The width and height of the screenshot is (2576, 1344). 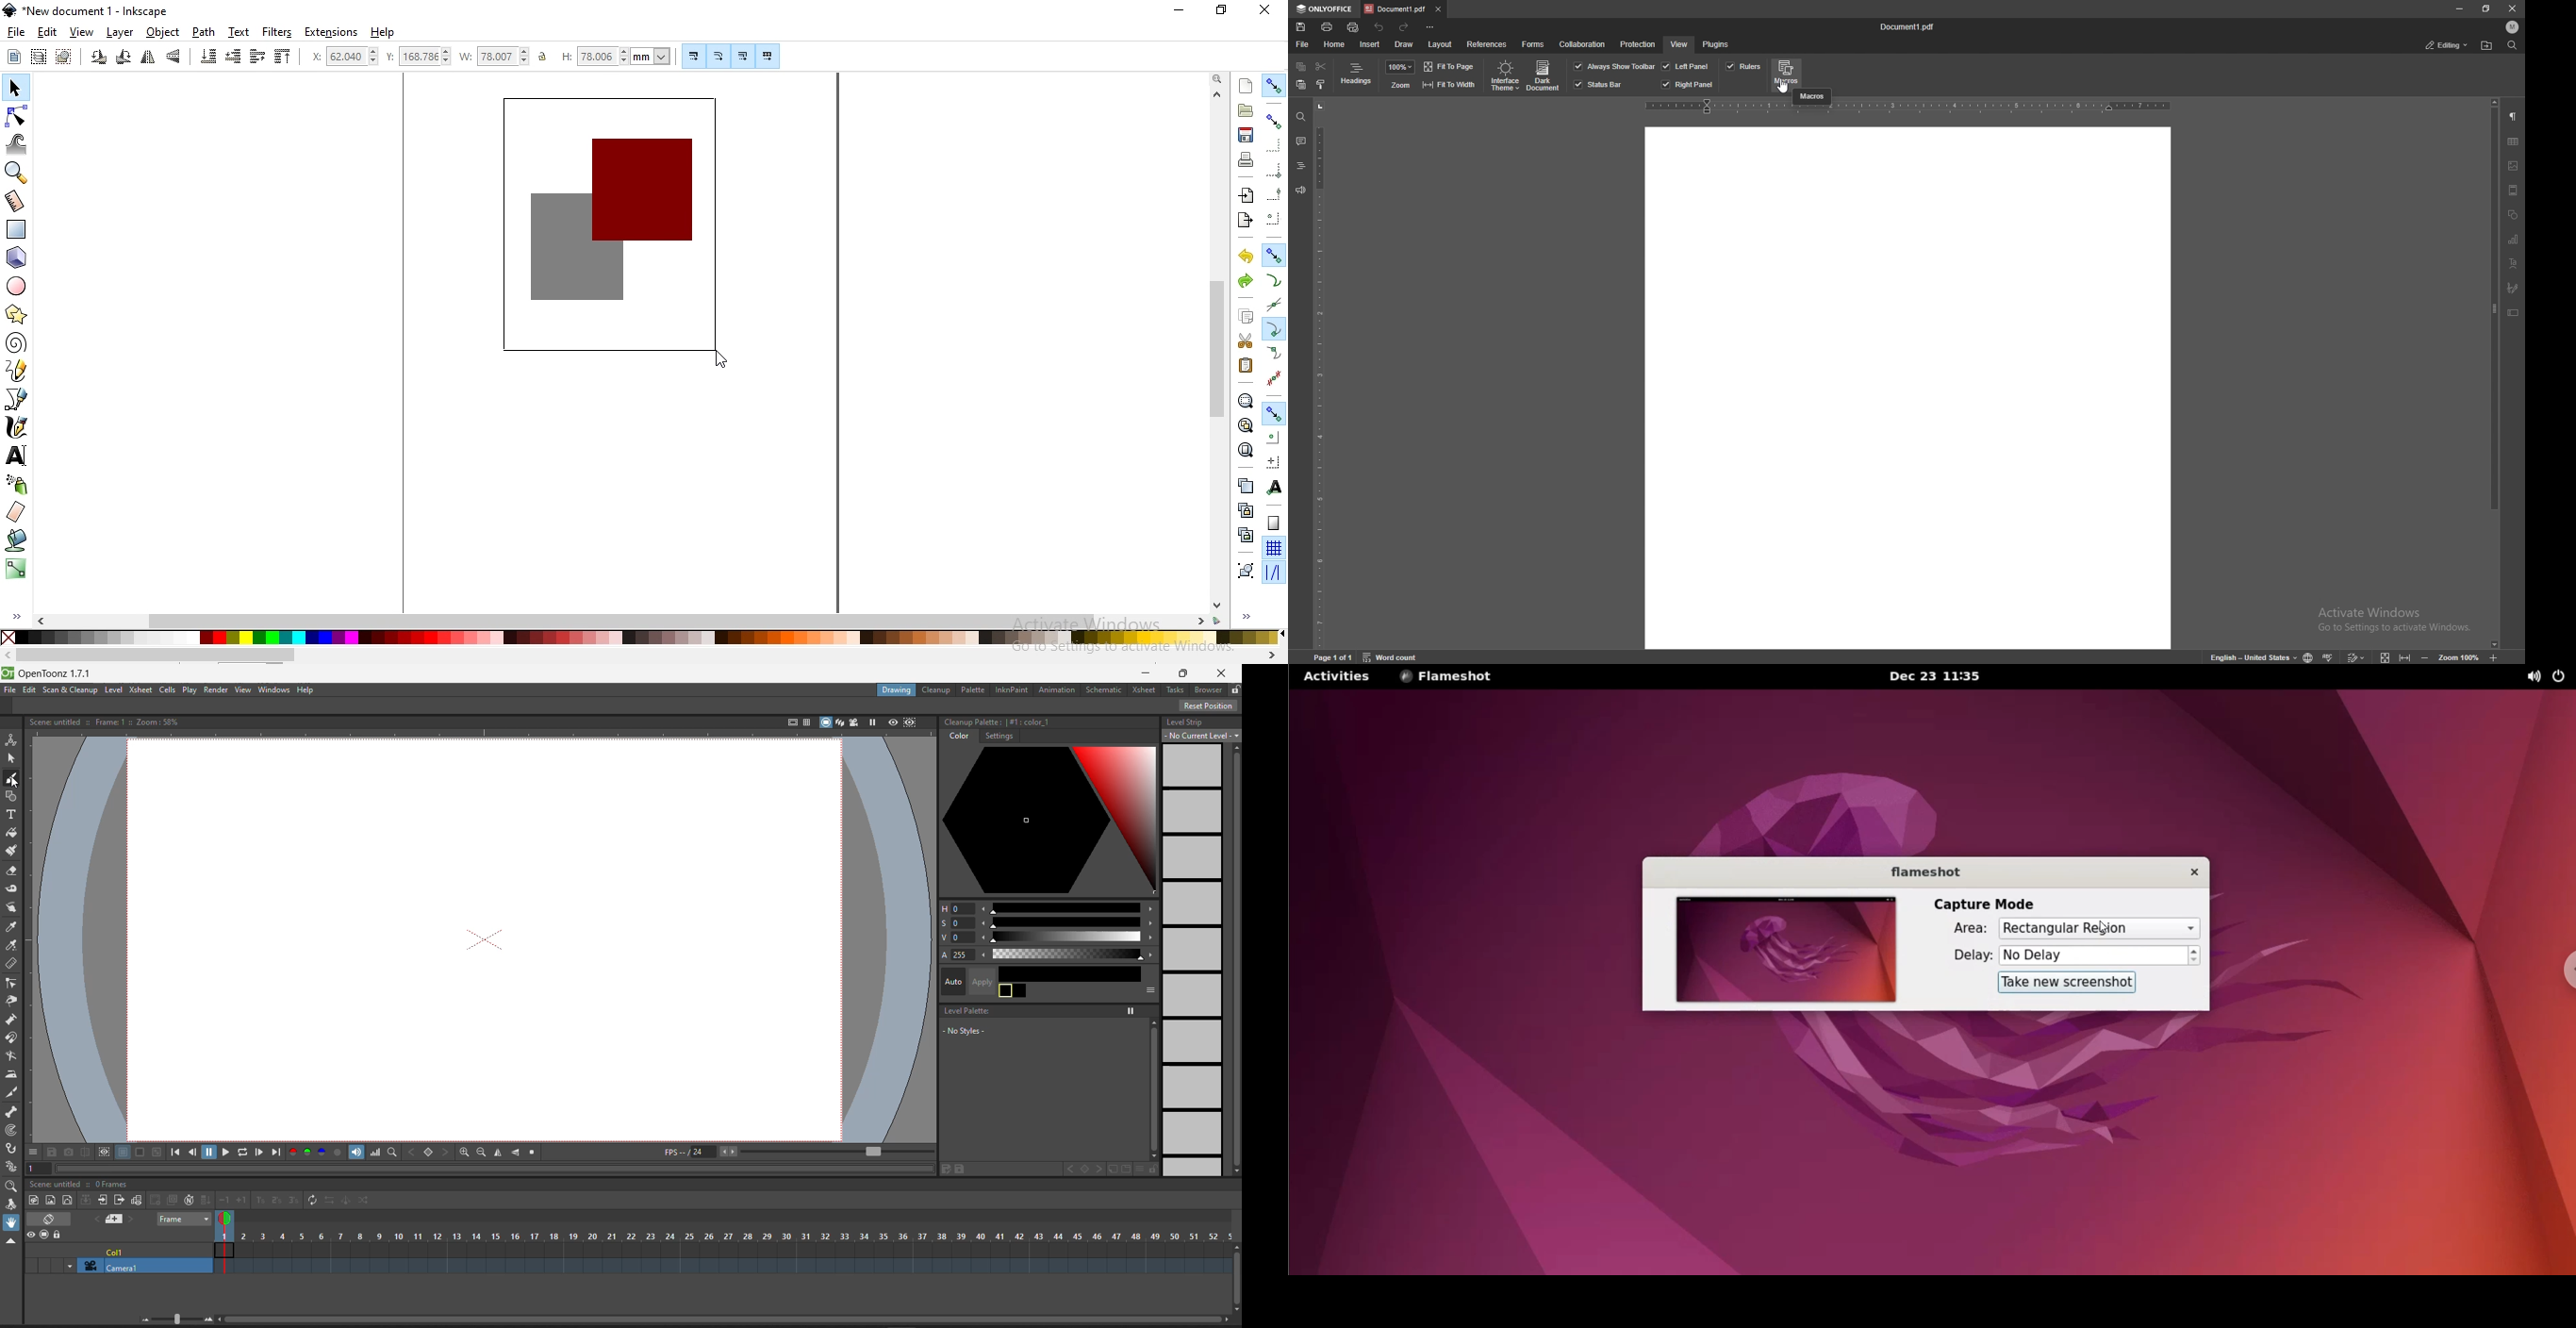 What do you see at coordinates (955, 925) in the screenshot?
I see `saturation` at bounding box center [955, 925].